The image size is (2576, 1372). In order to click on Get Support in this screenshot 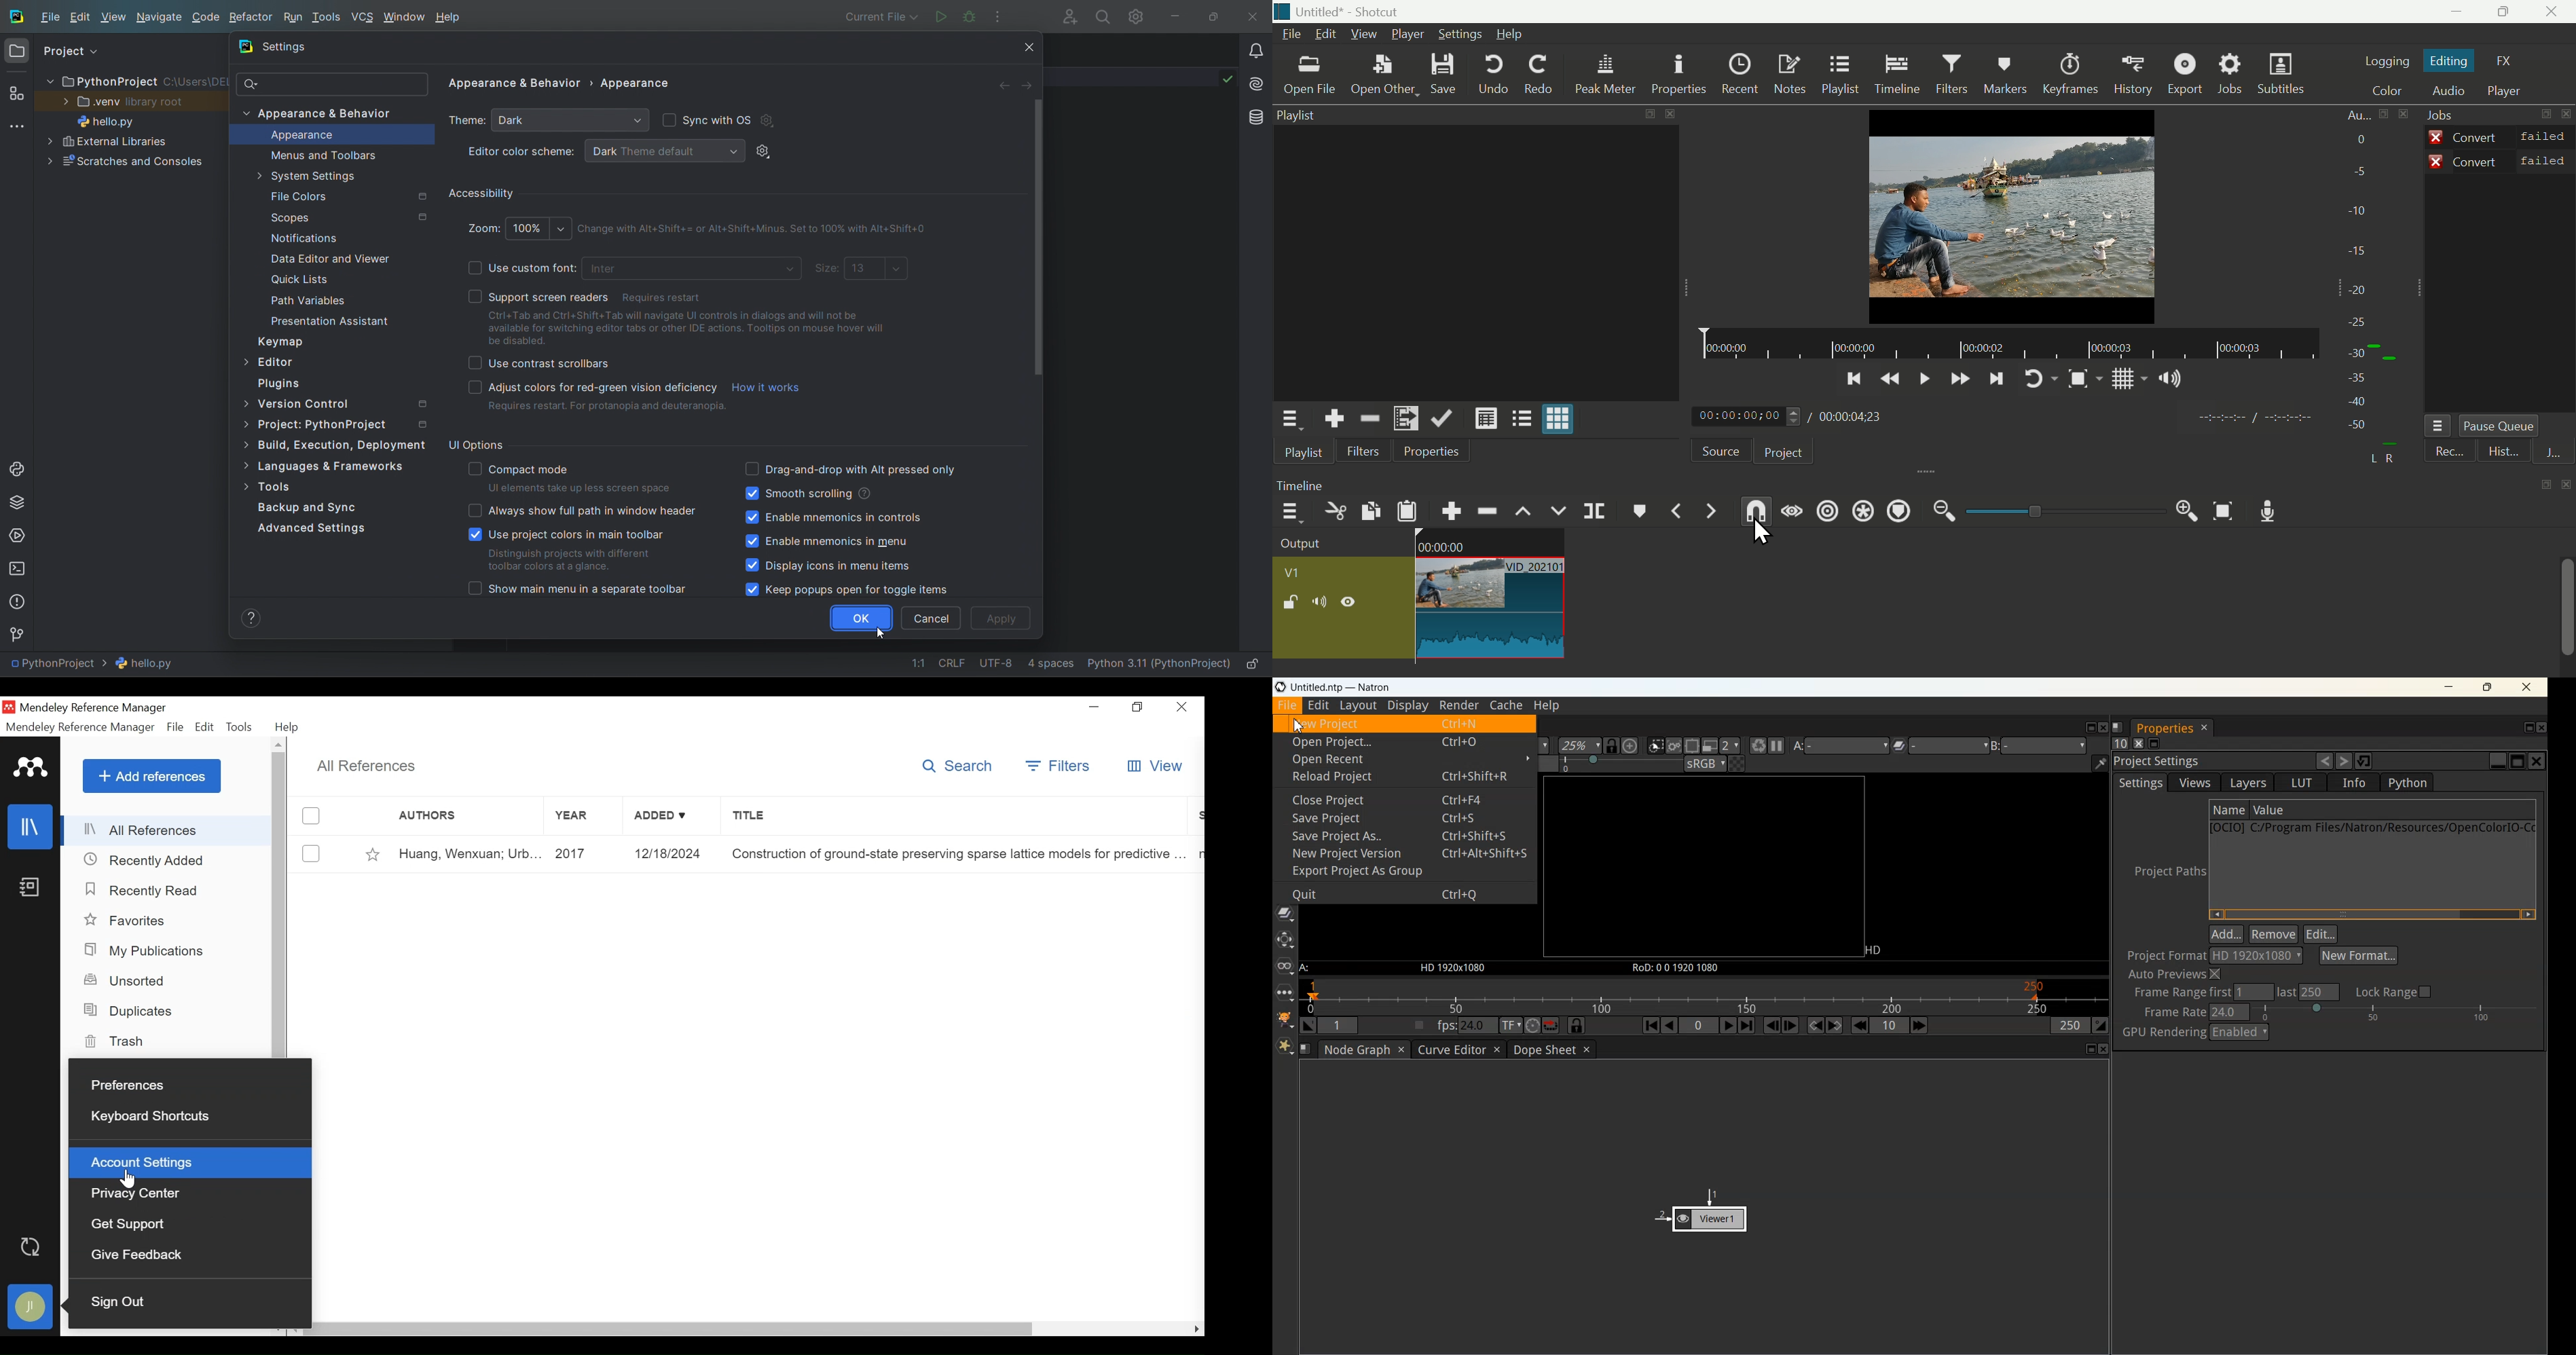, I will do `click(190, 1223)`.